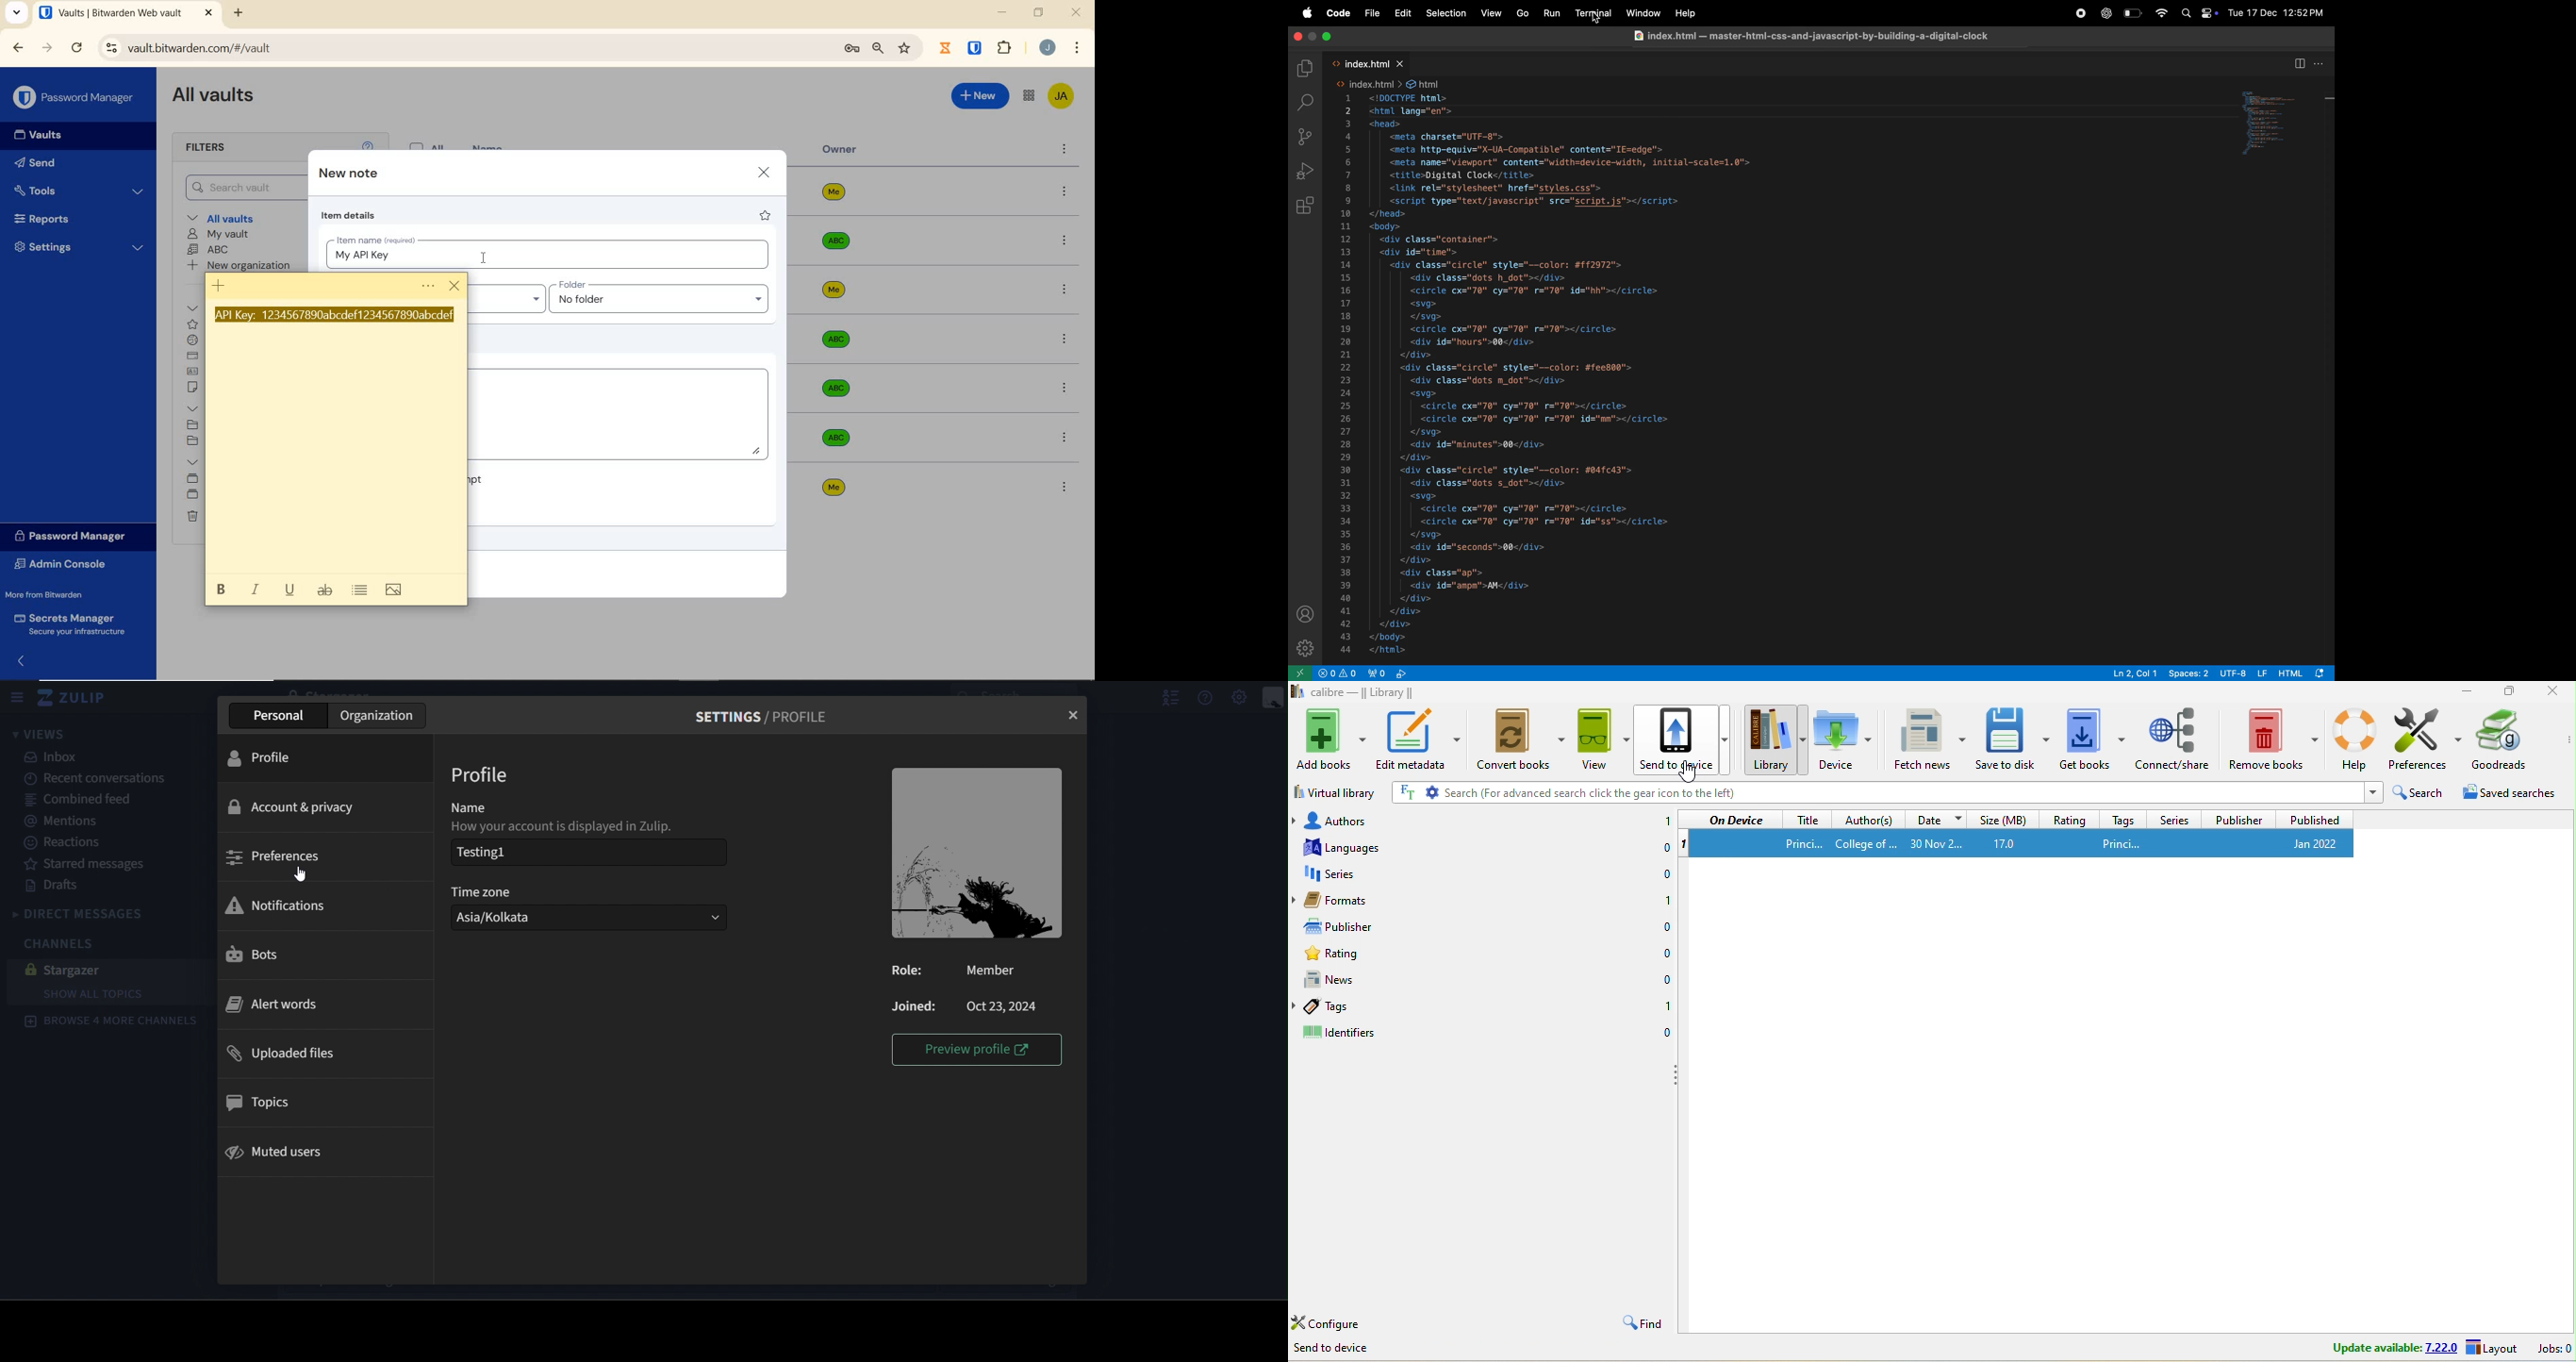 This screenshot has height=1372, width=2576. Describe the element at coordinates (1887, 793) in the screenshot. I see `search` at that location.